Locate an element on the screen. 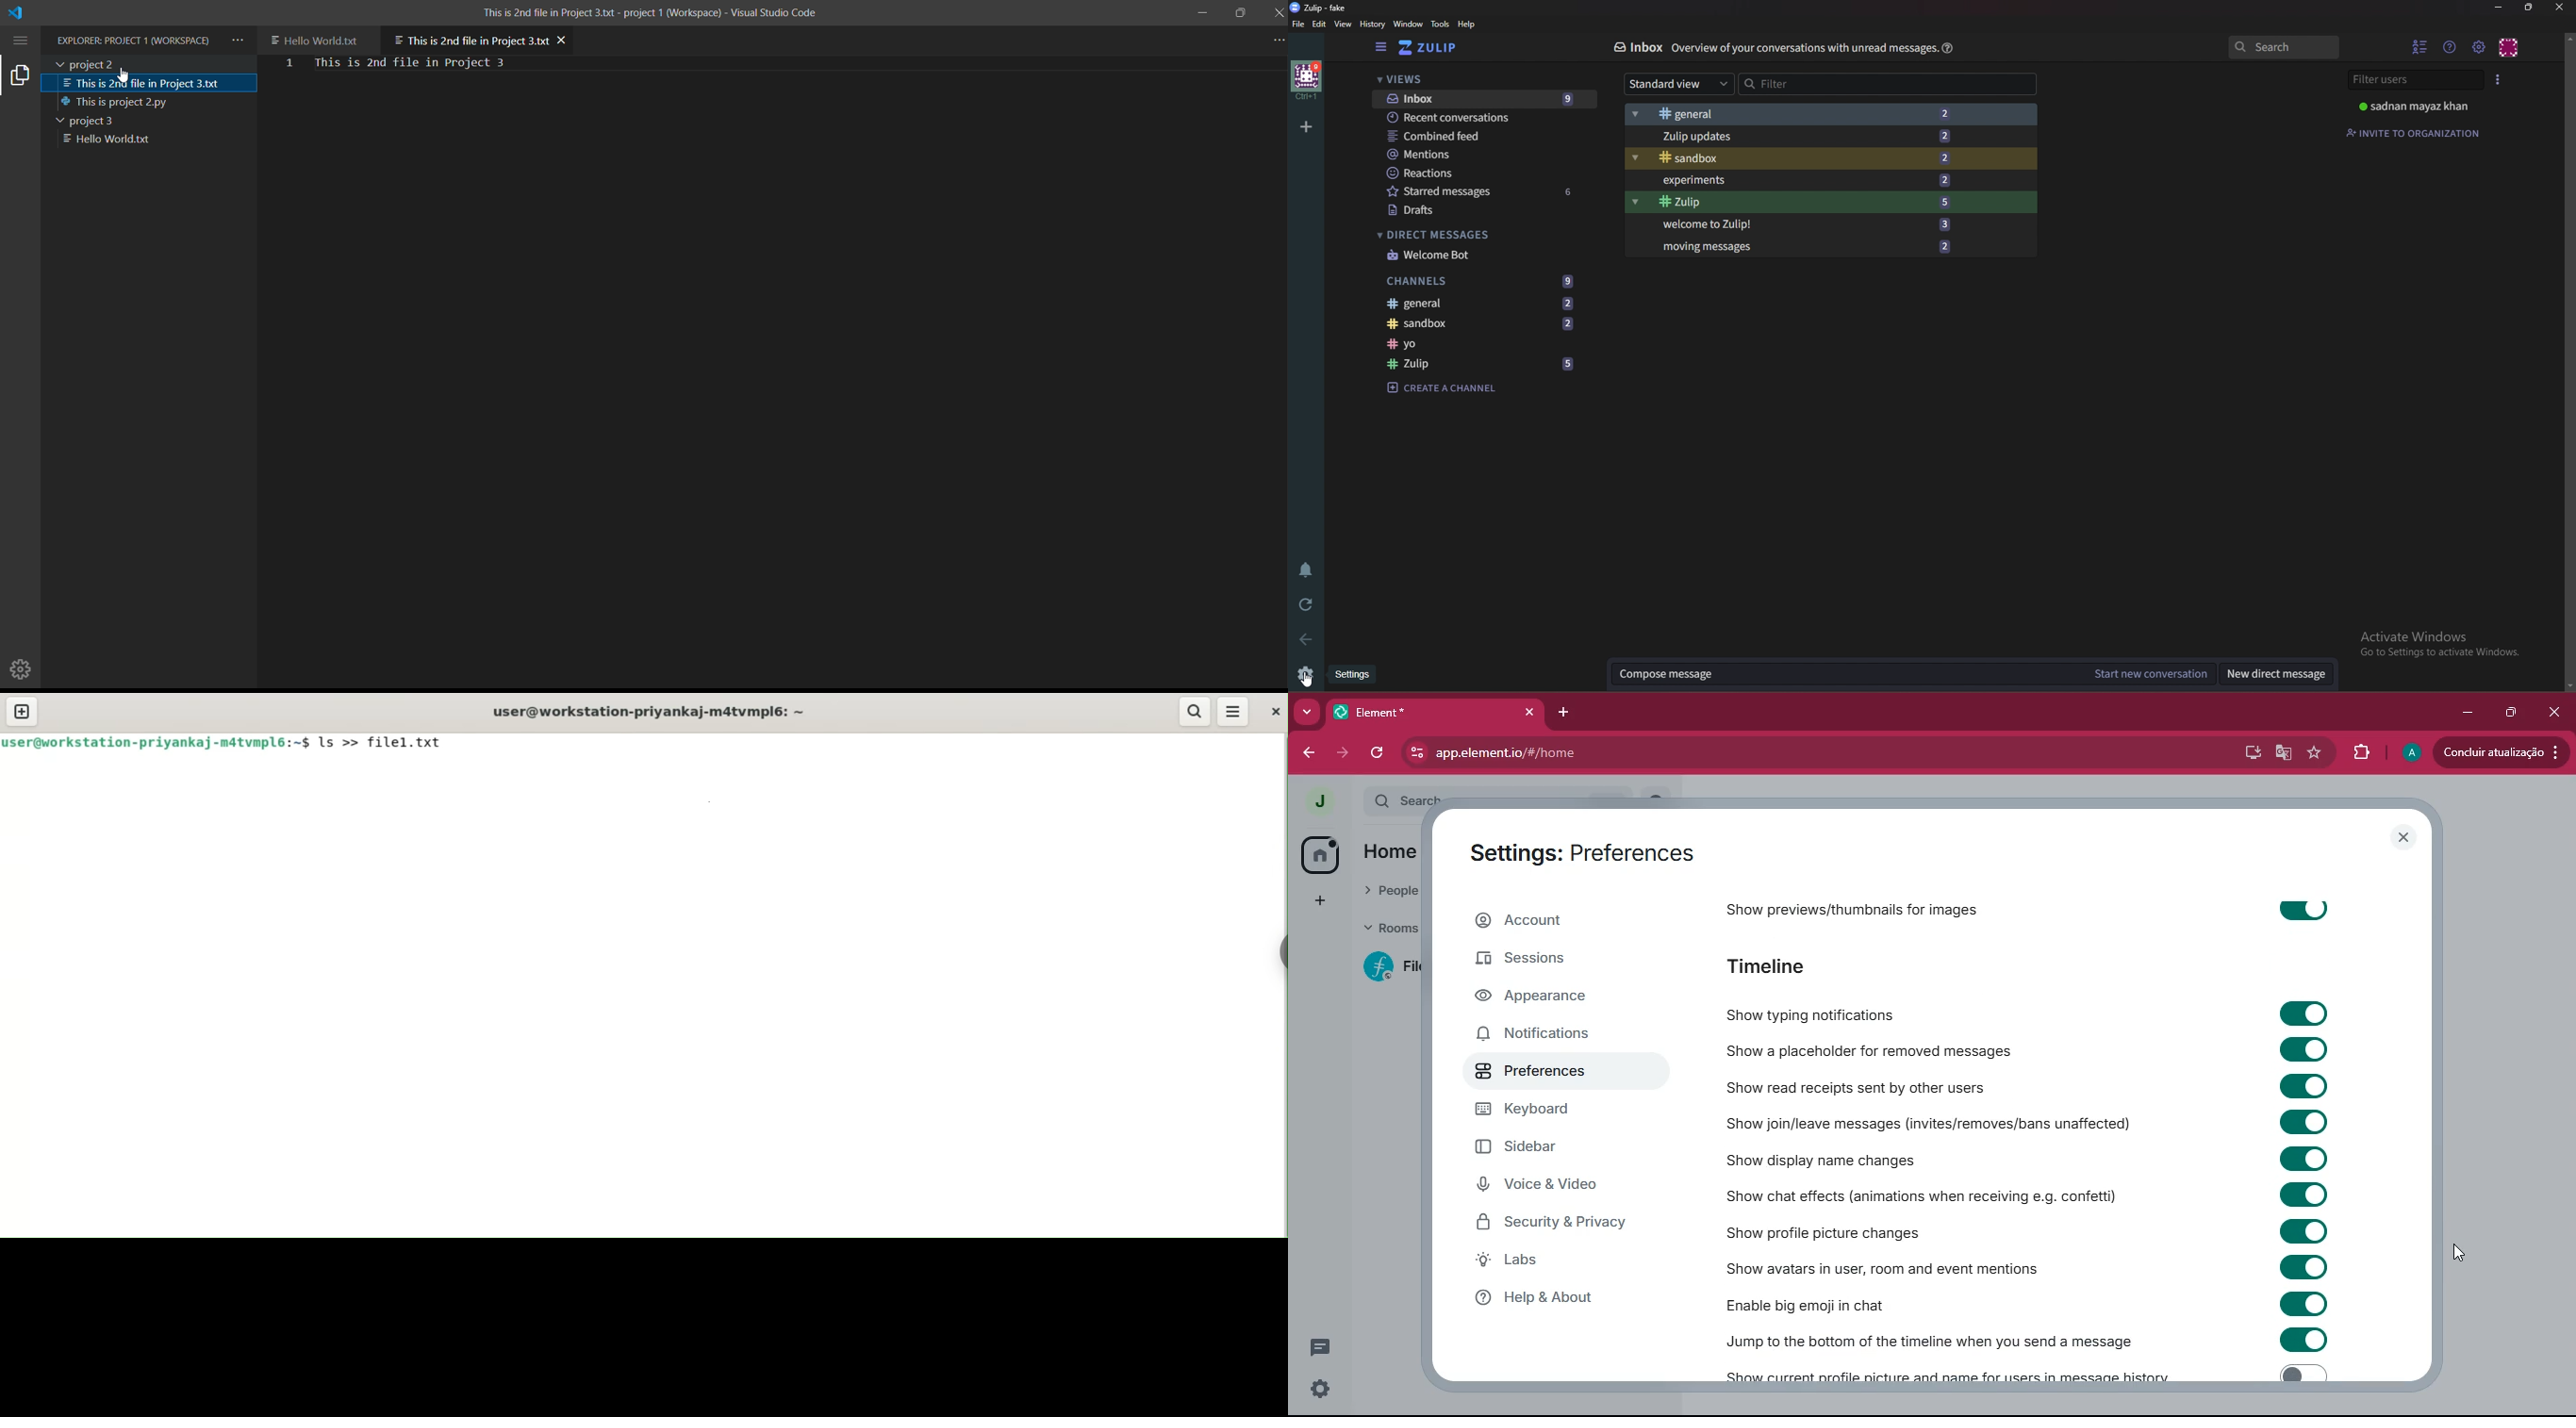 The image size is (2576, 1428). toggle on  is located at coordinates (2307, 1304).